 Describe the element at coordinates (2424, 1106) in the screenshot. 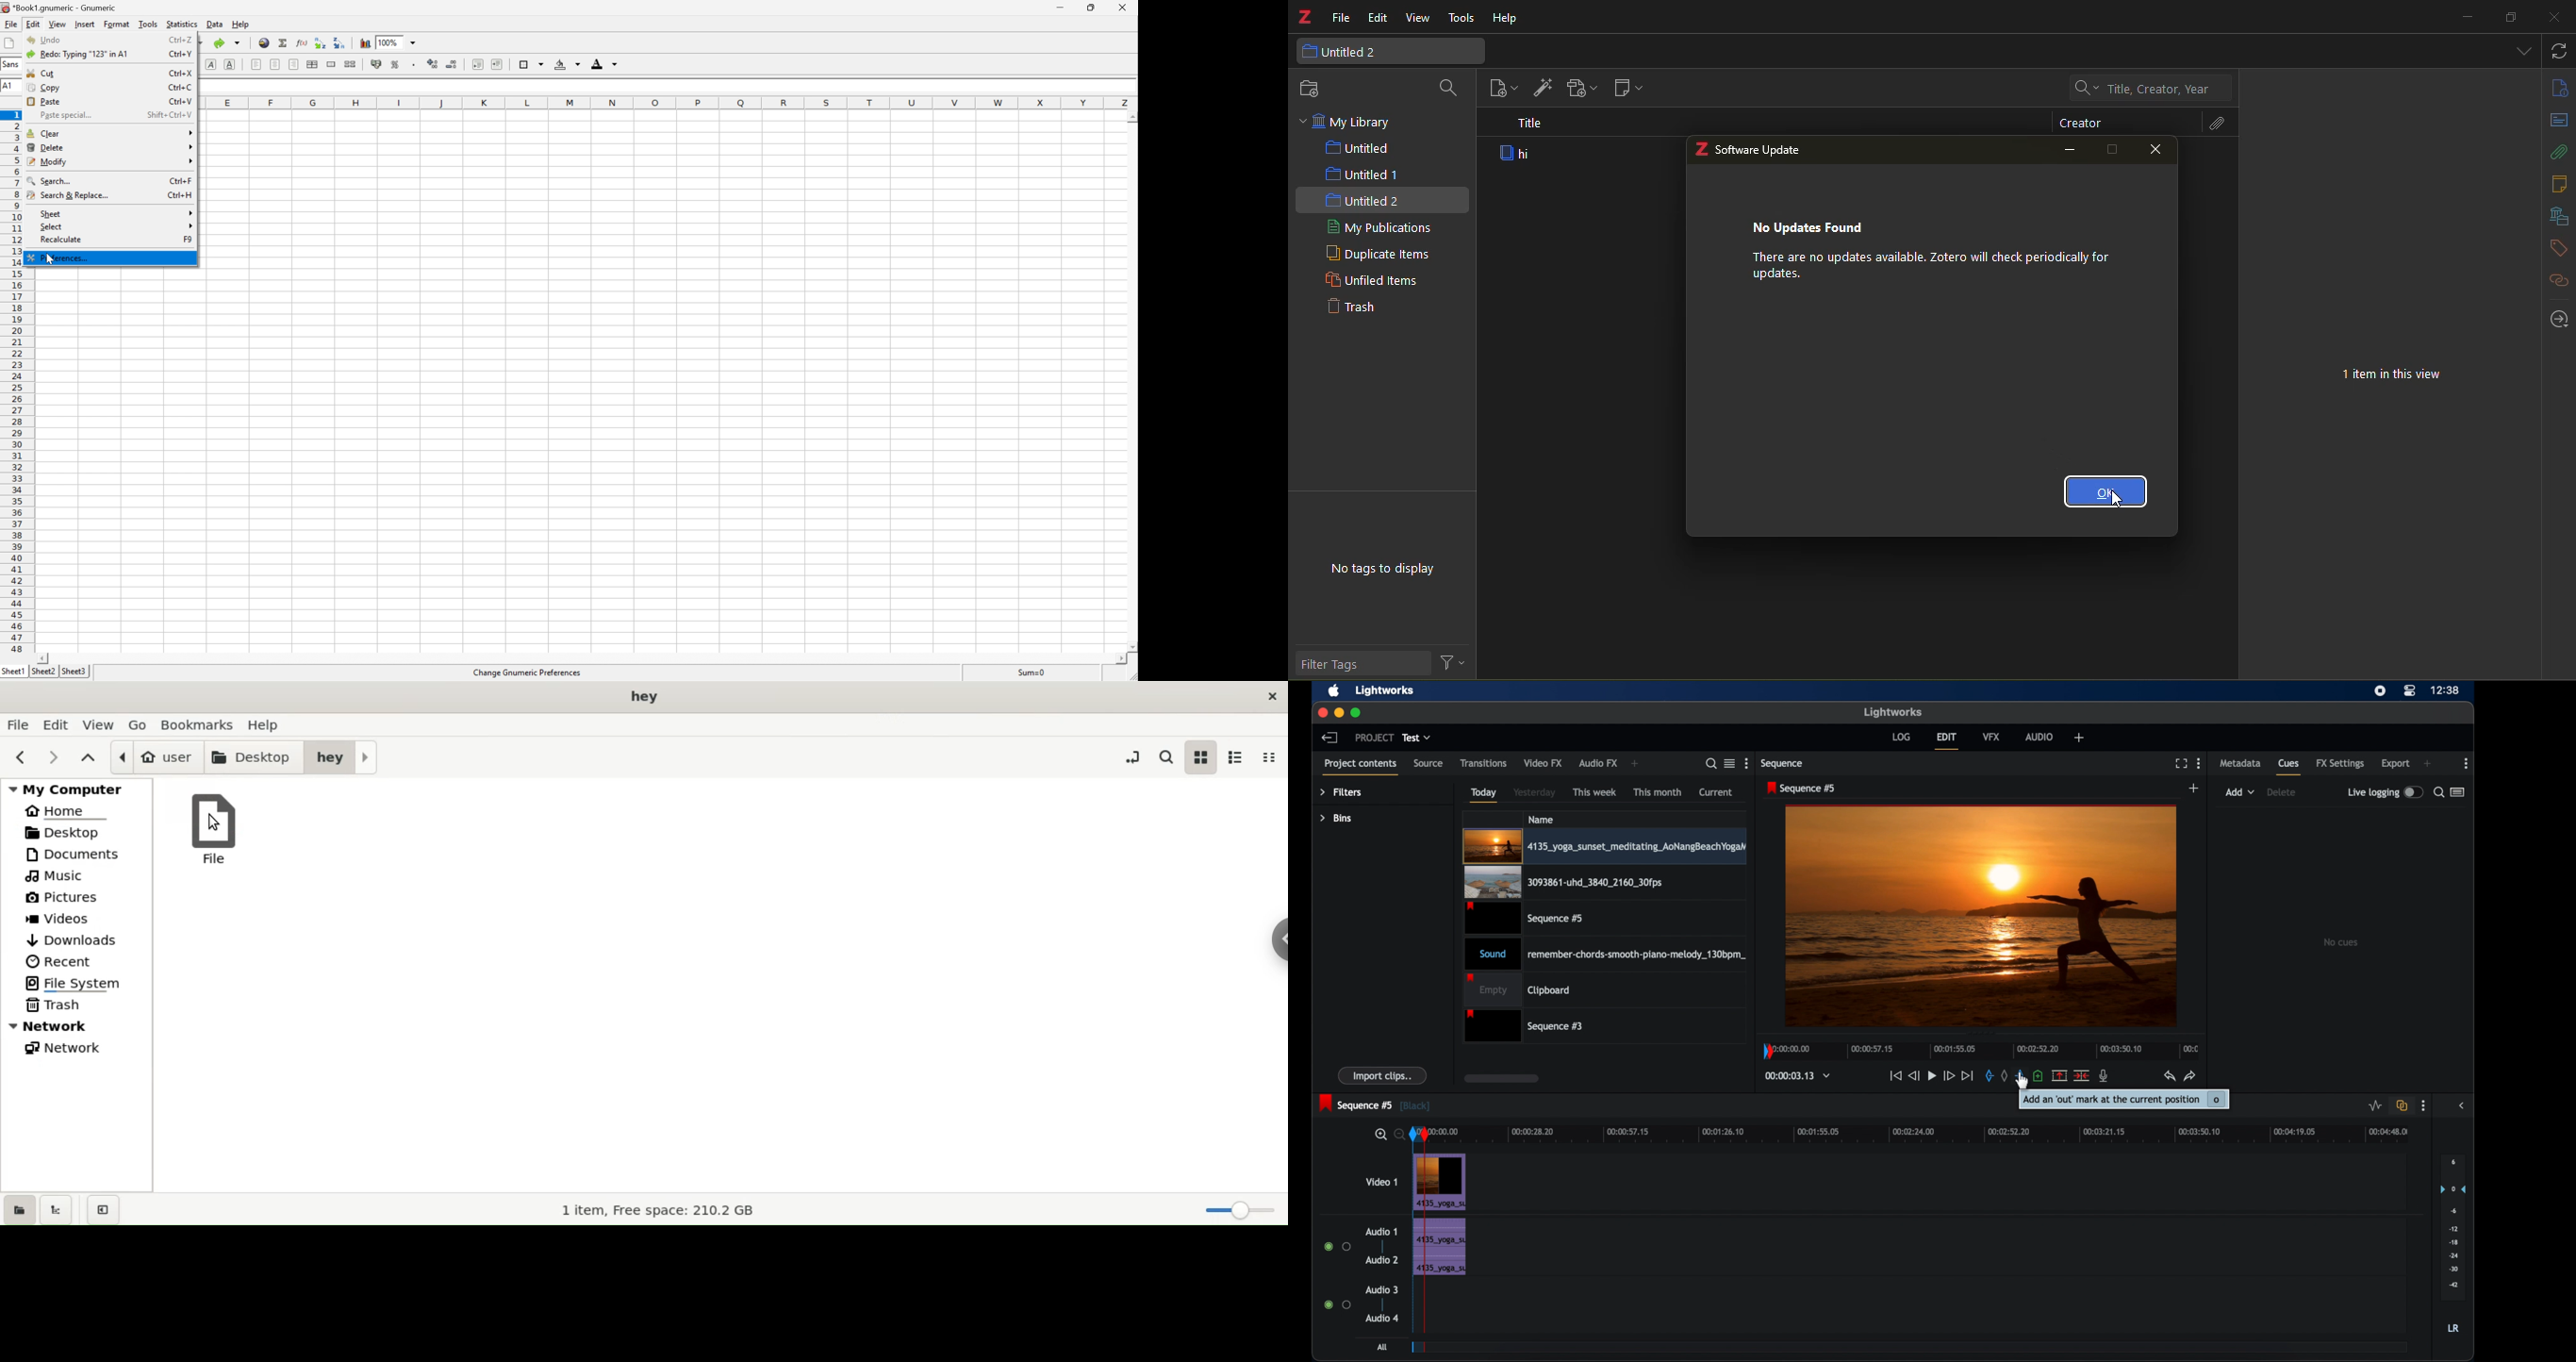

I see `more options` at that location.